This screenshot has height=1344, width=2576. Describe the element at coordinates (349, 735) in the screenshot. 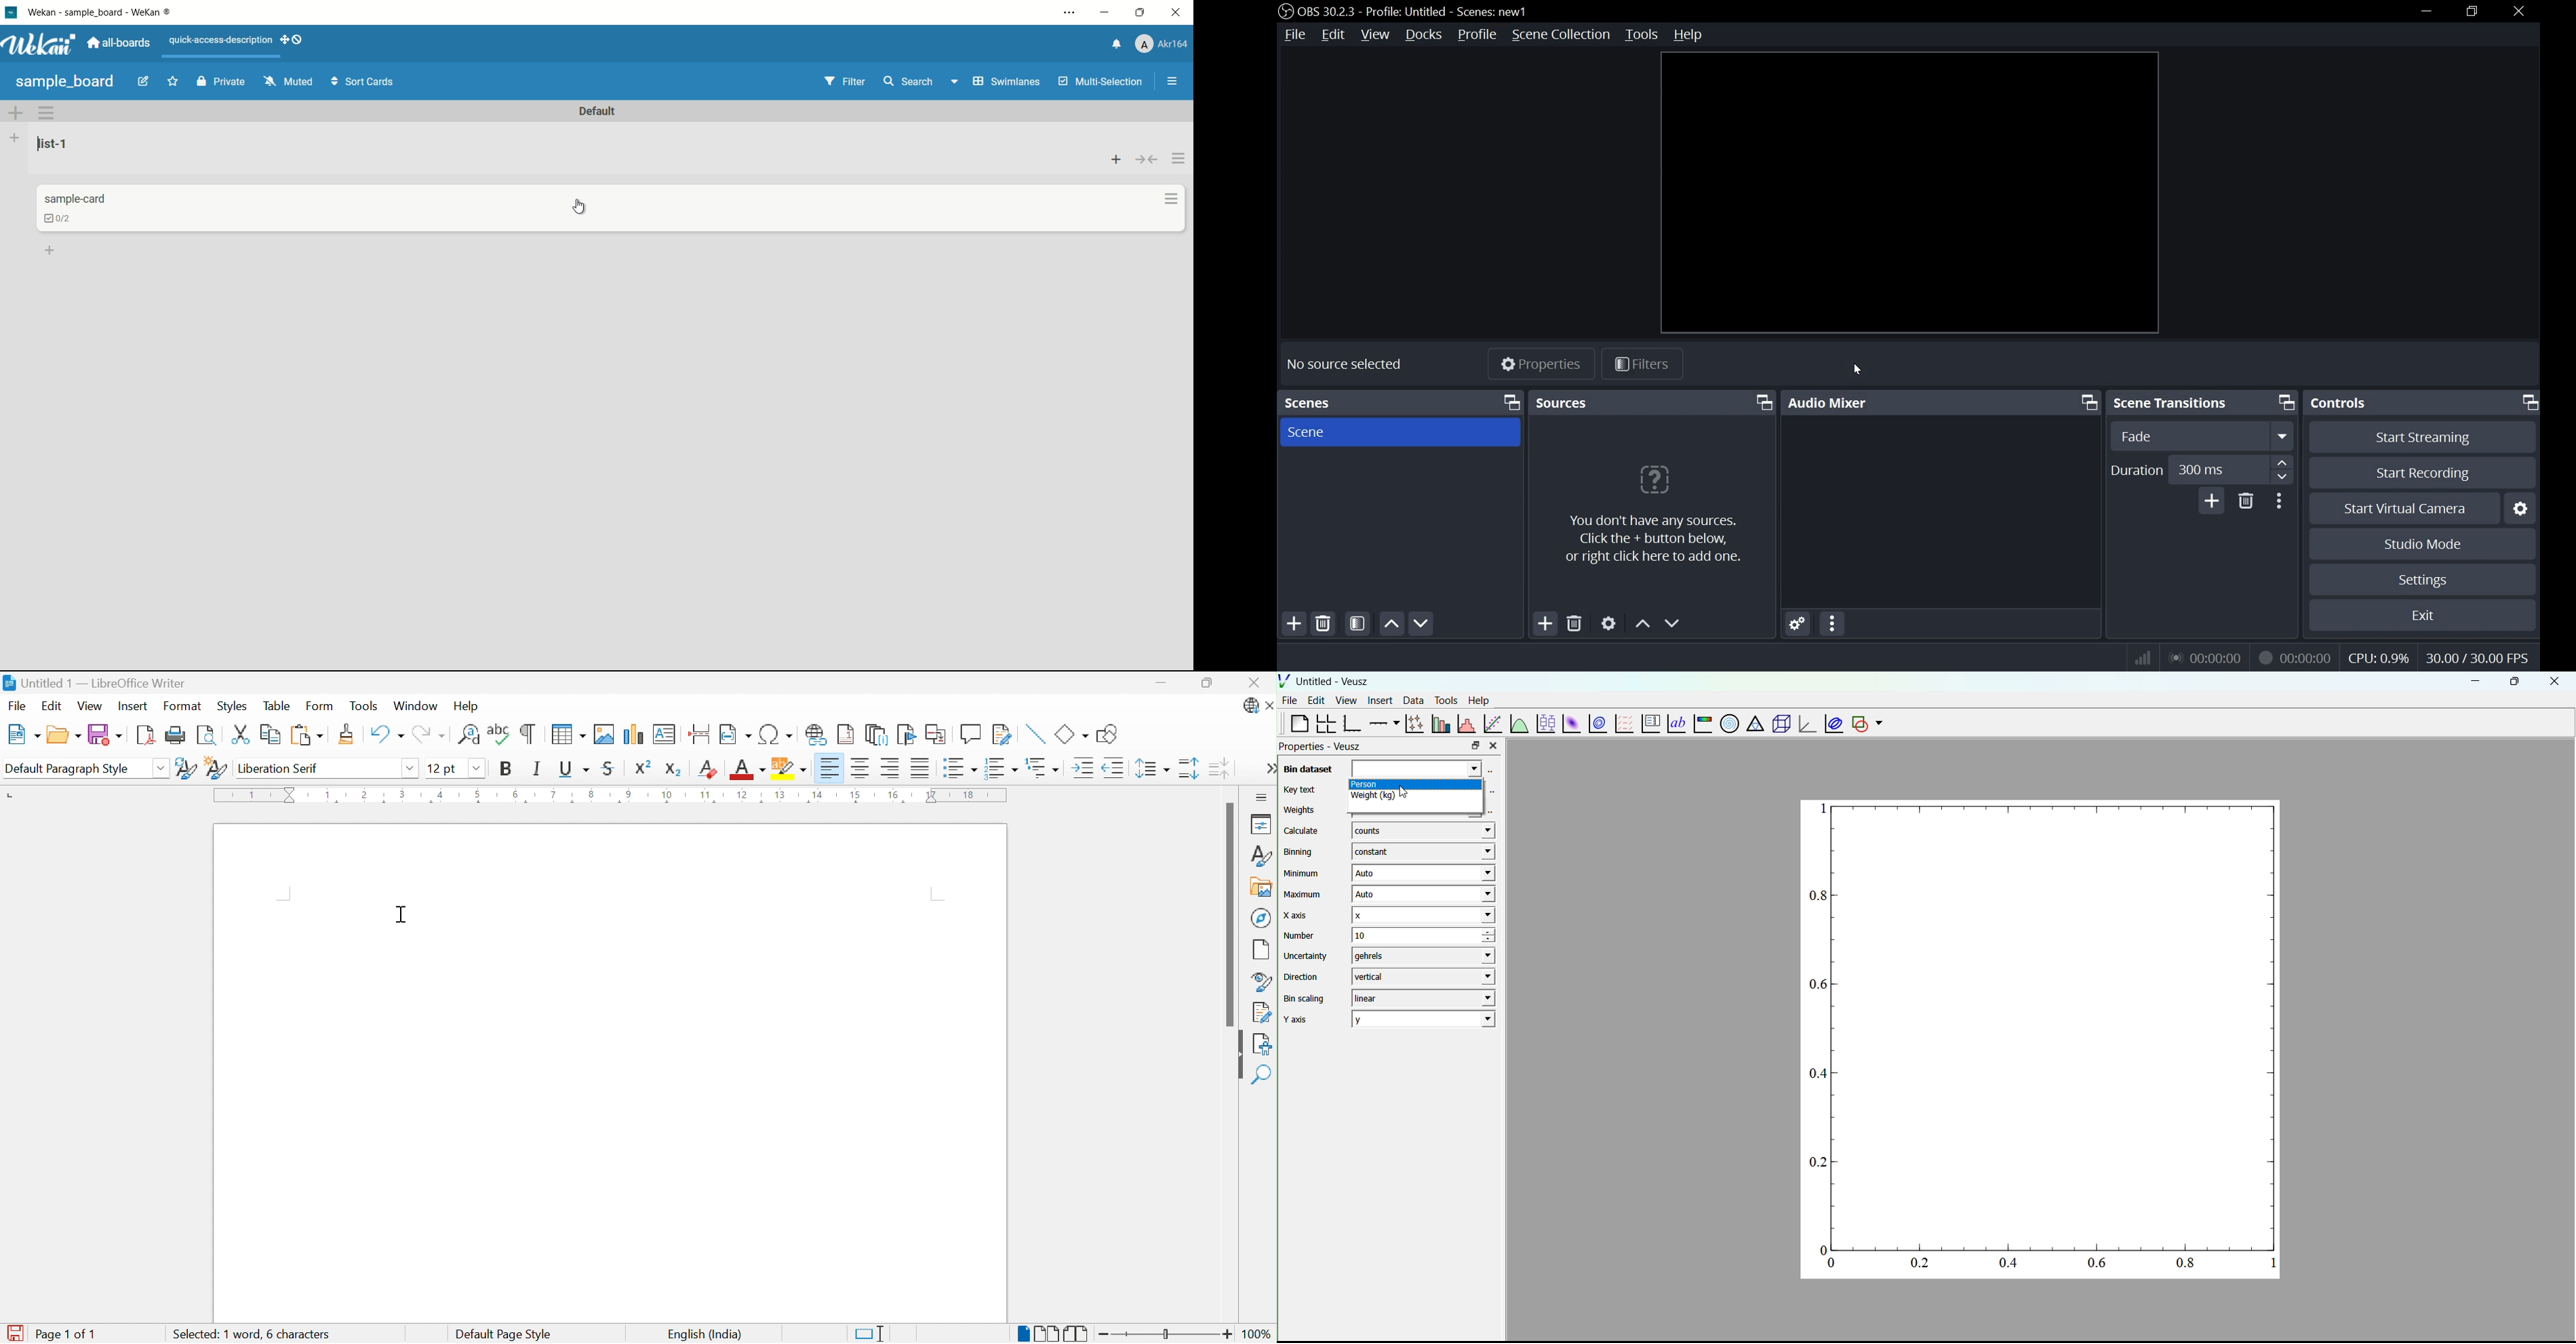

I see `Clone Formatting` at that location.